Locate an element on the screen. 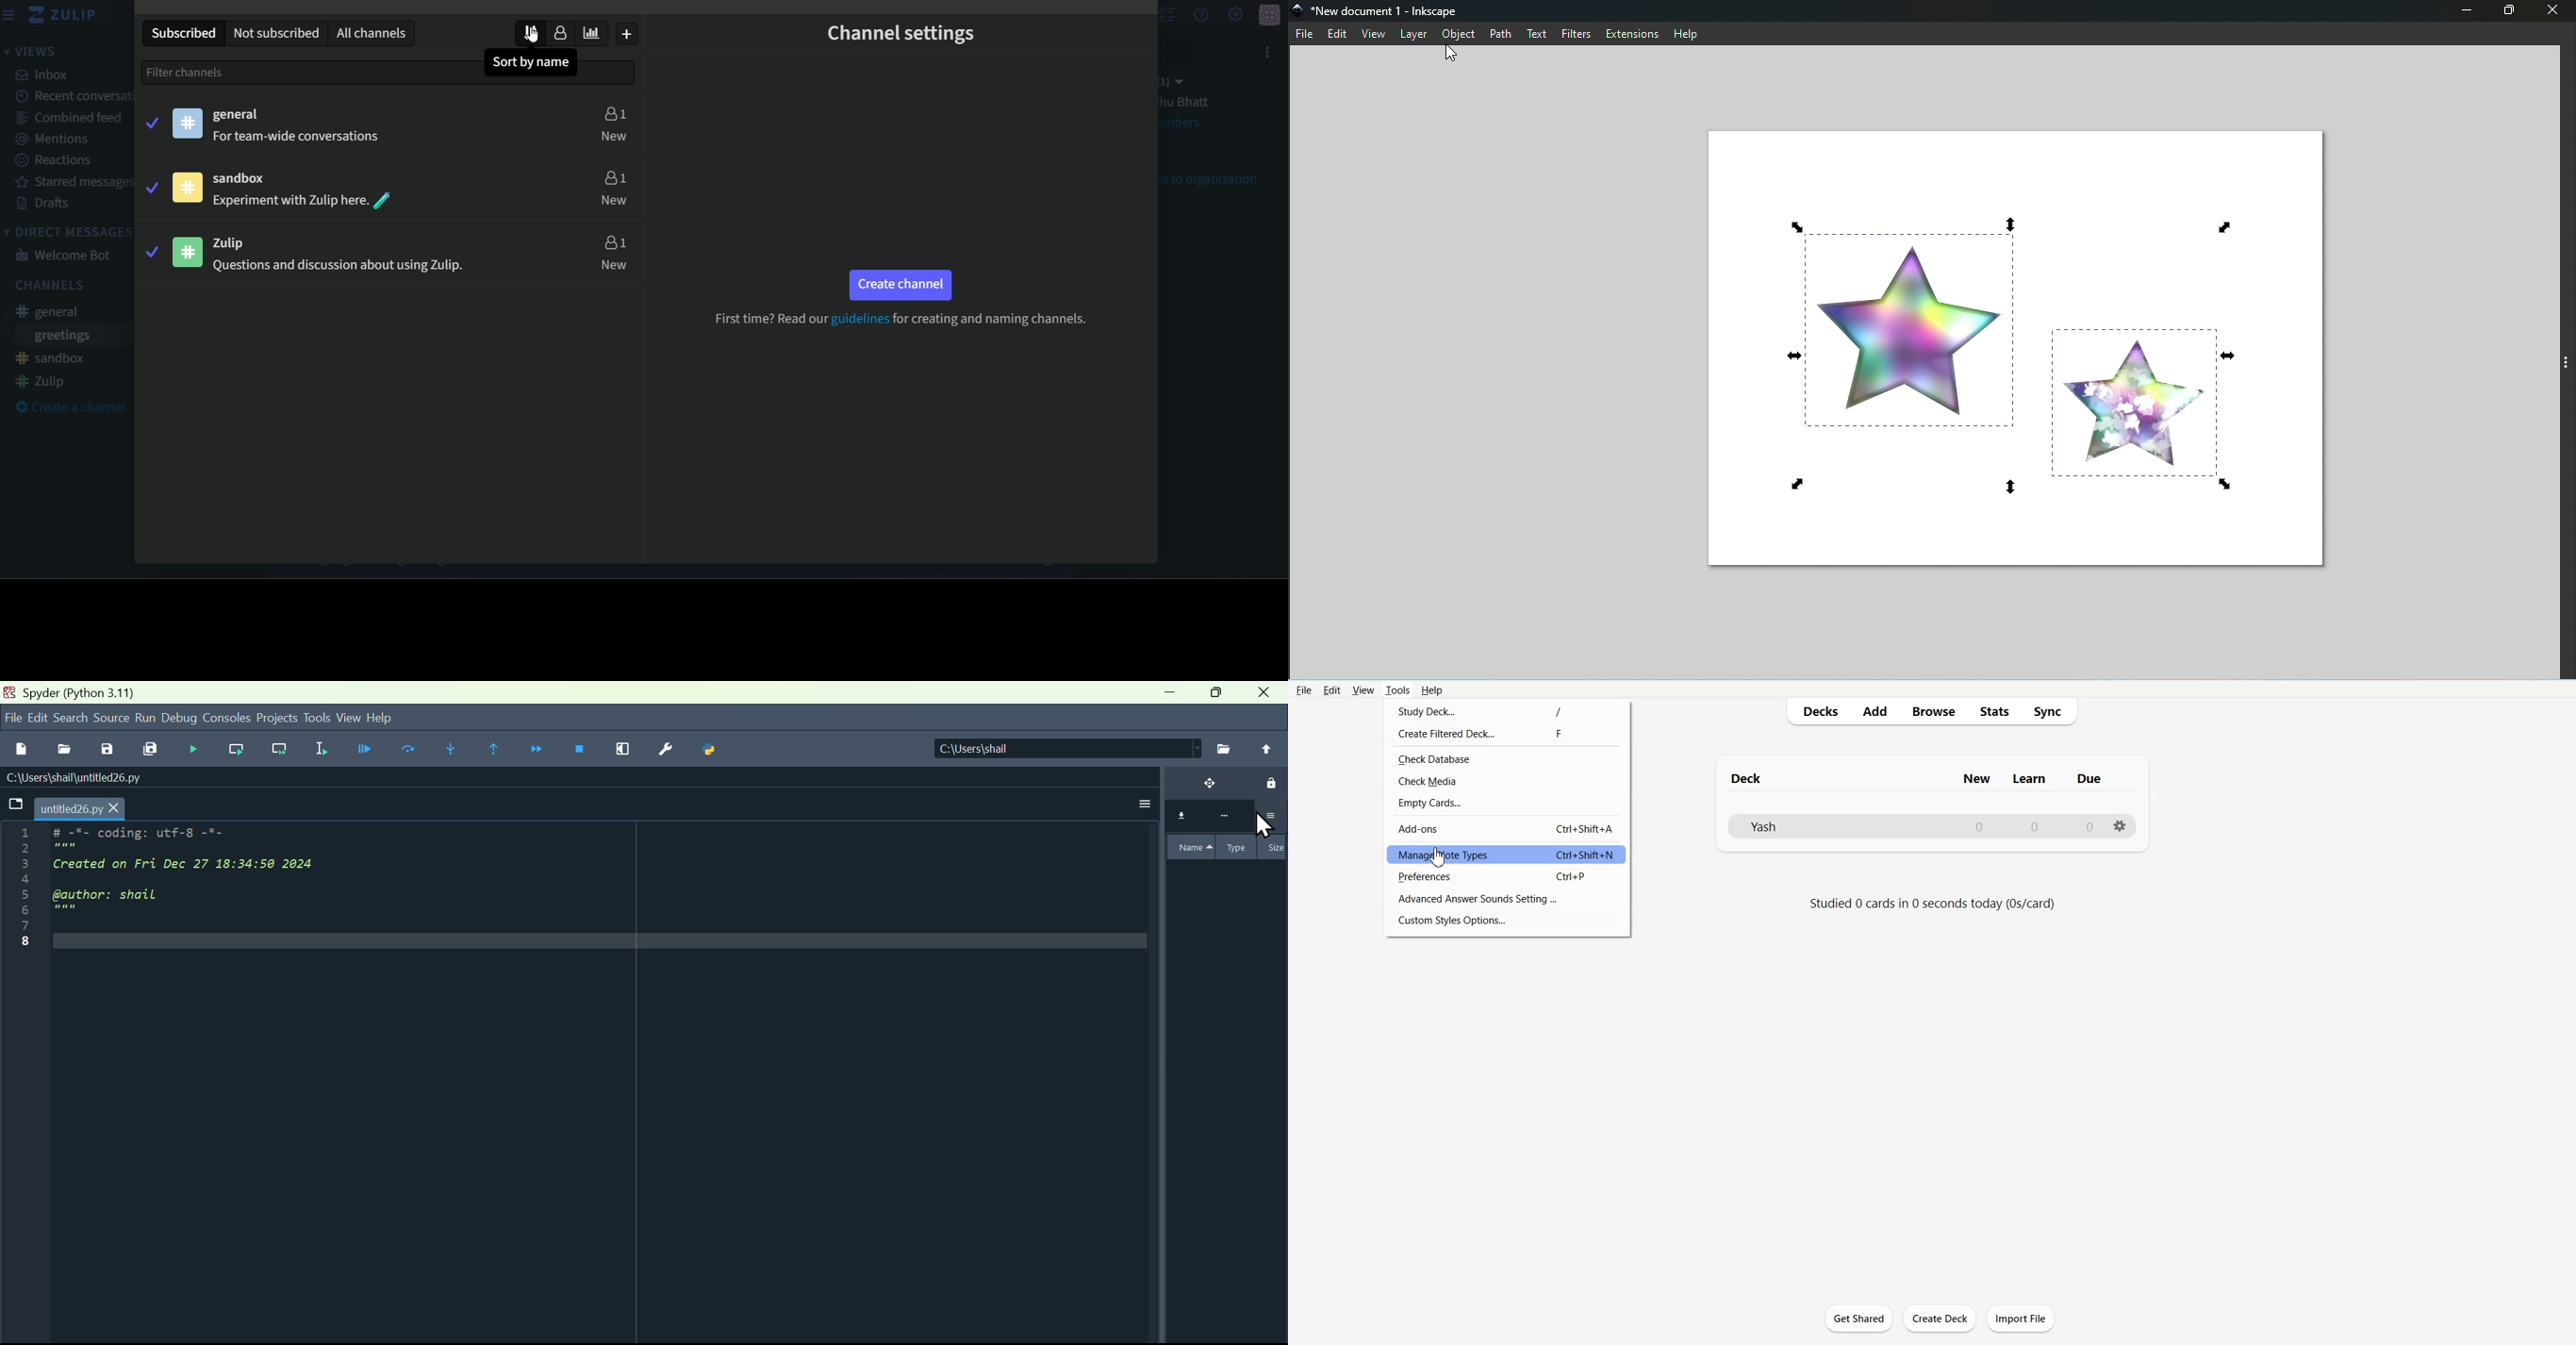 The width and height of the screenshot is (2576, 1372). run is located at coordinates (146, 718).